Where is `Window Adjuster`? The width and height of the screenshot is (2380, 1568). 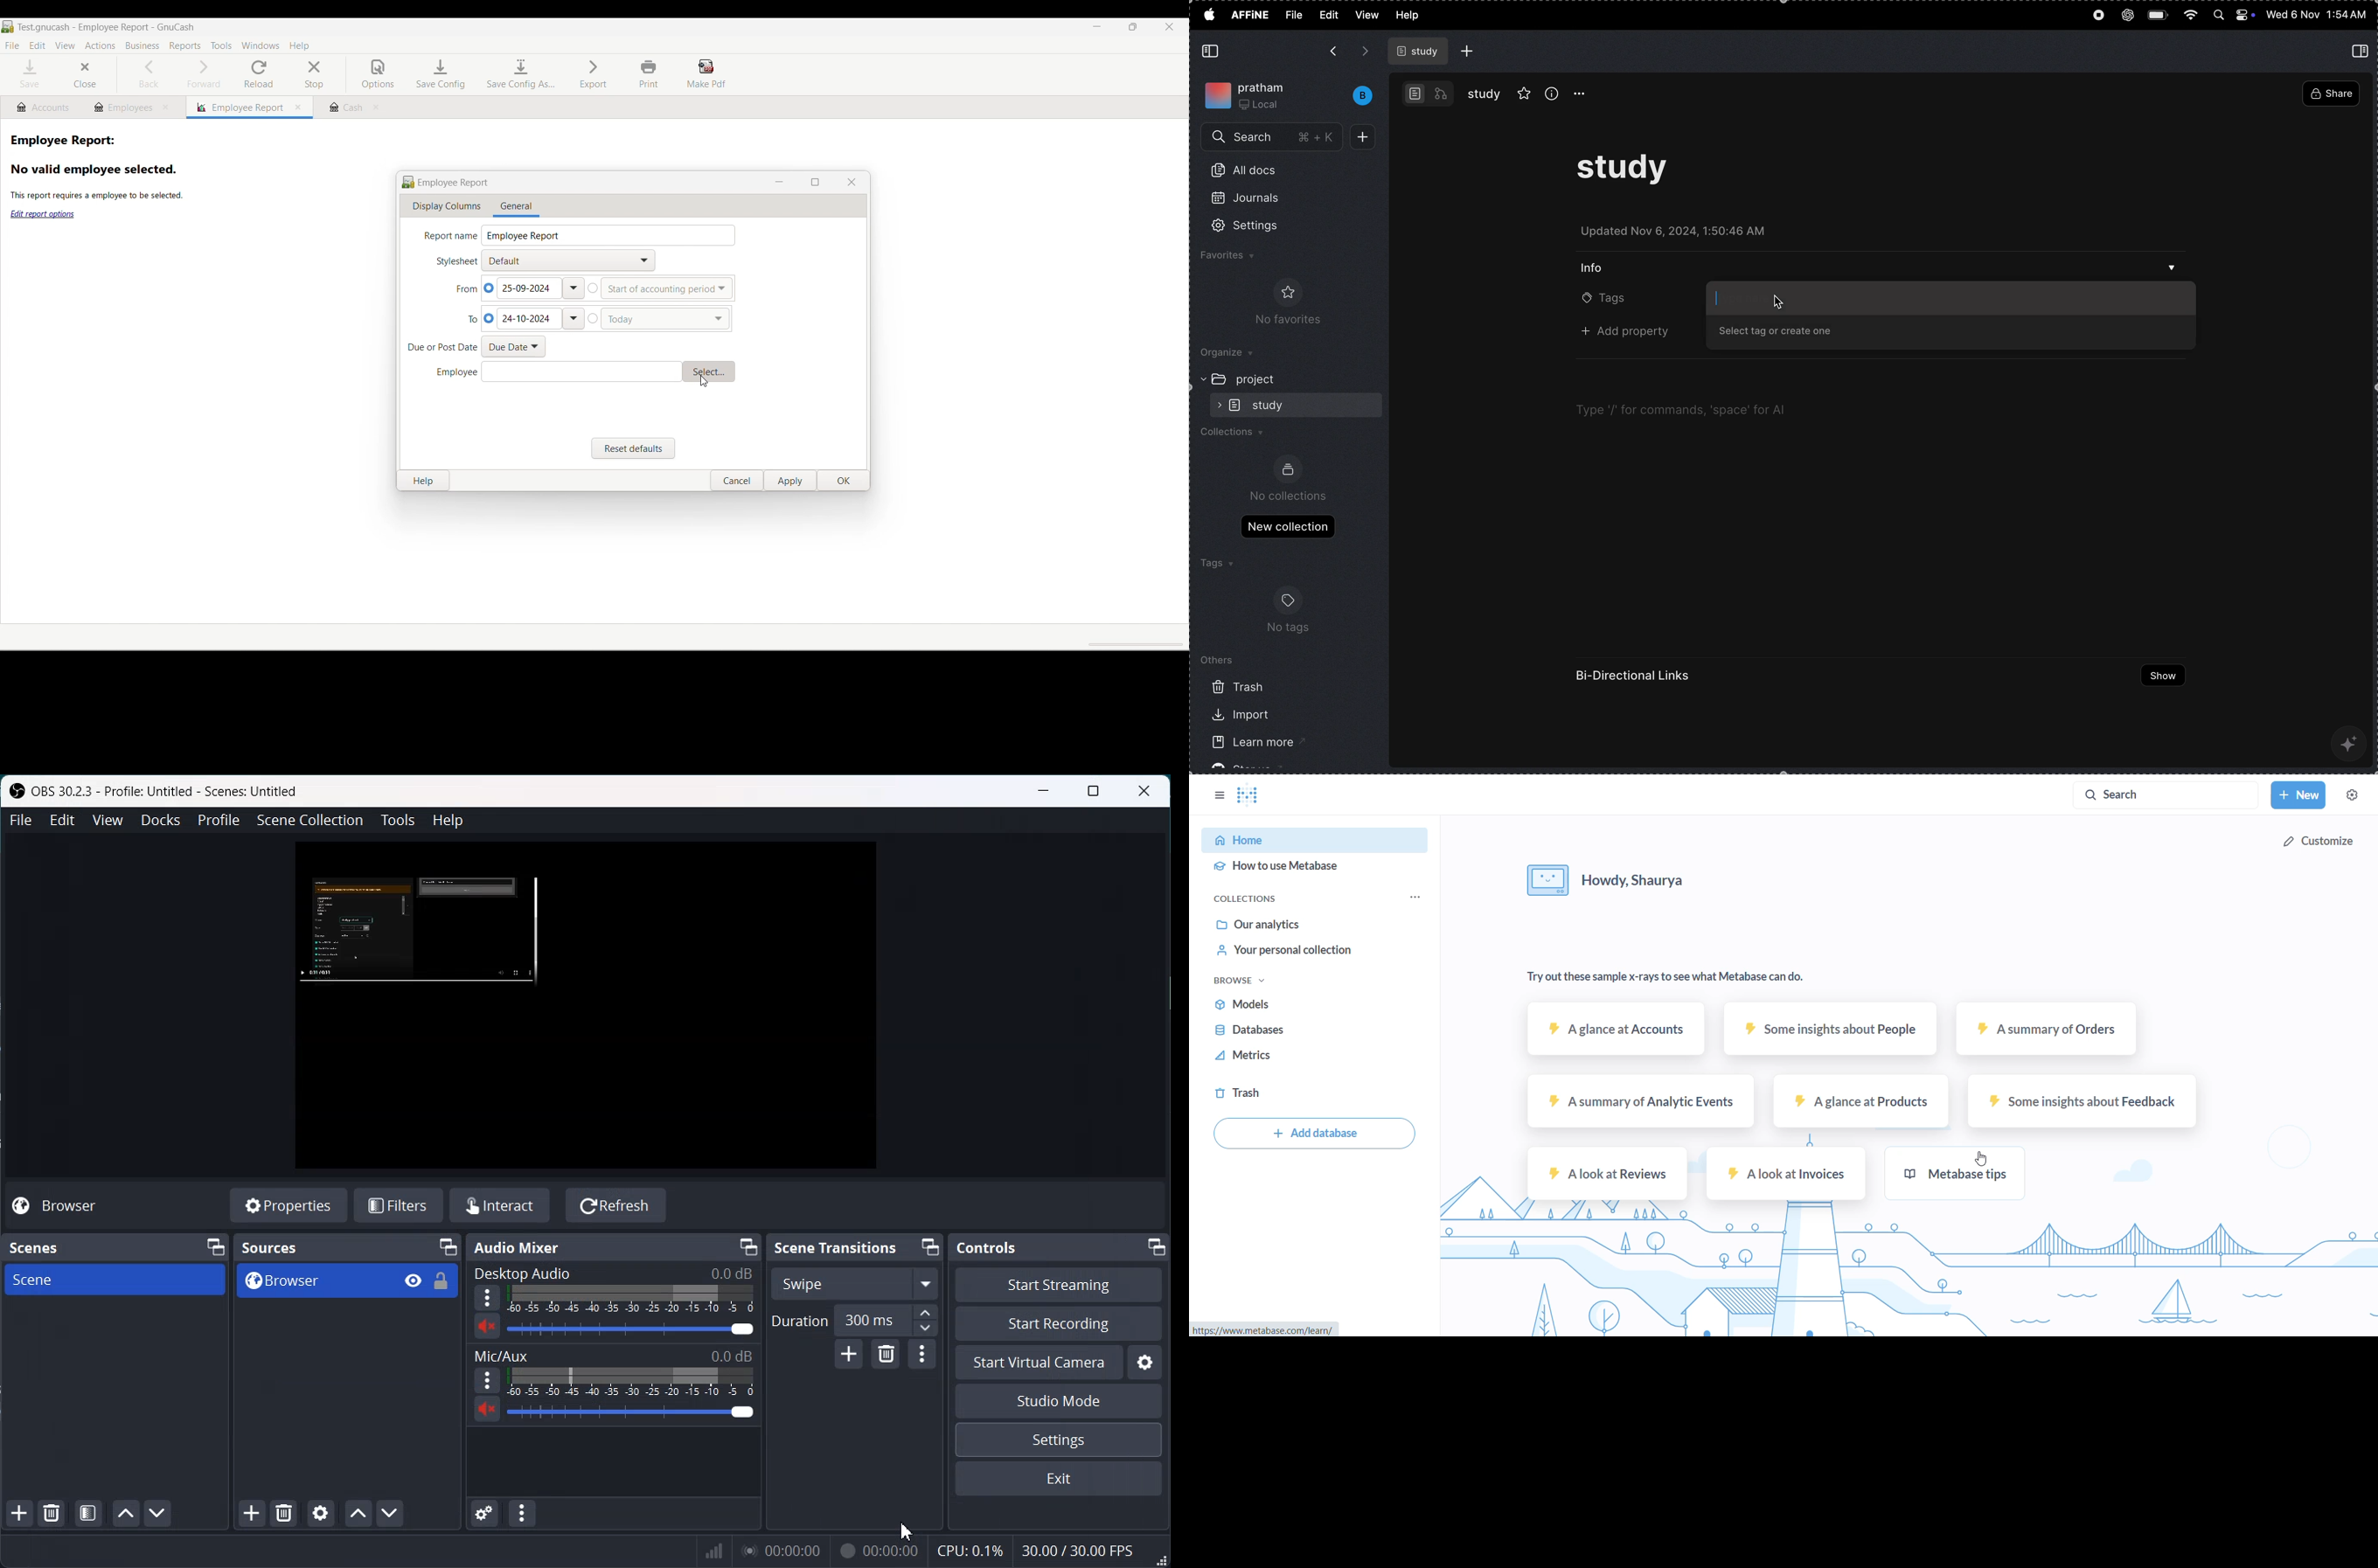
Window Adjuster is located at coordinates (1159, 1554).